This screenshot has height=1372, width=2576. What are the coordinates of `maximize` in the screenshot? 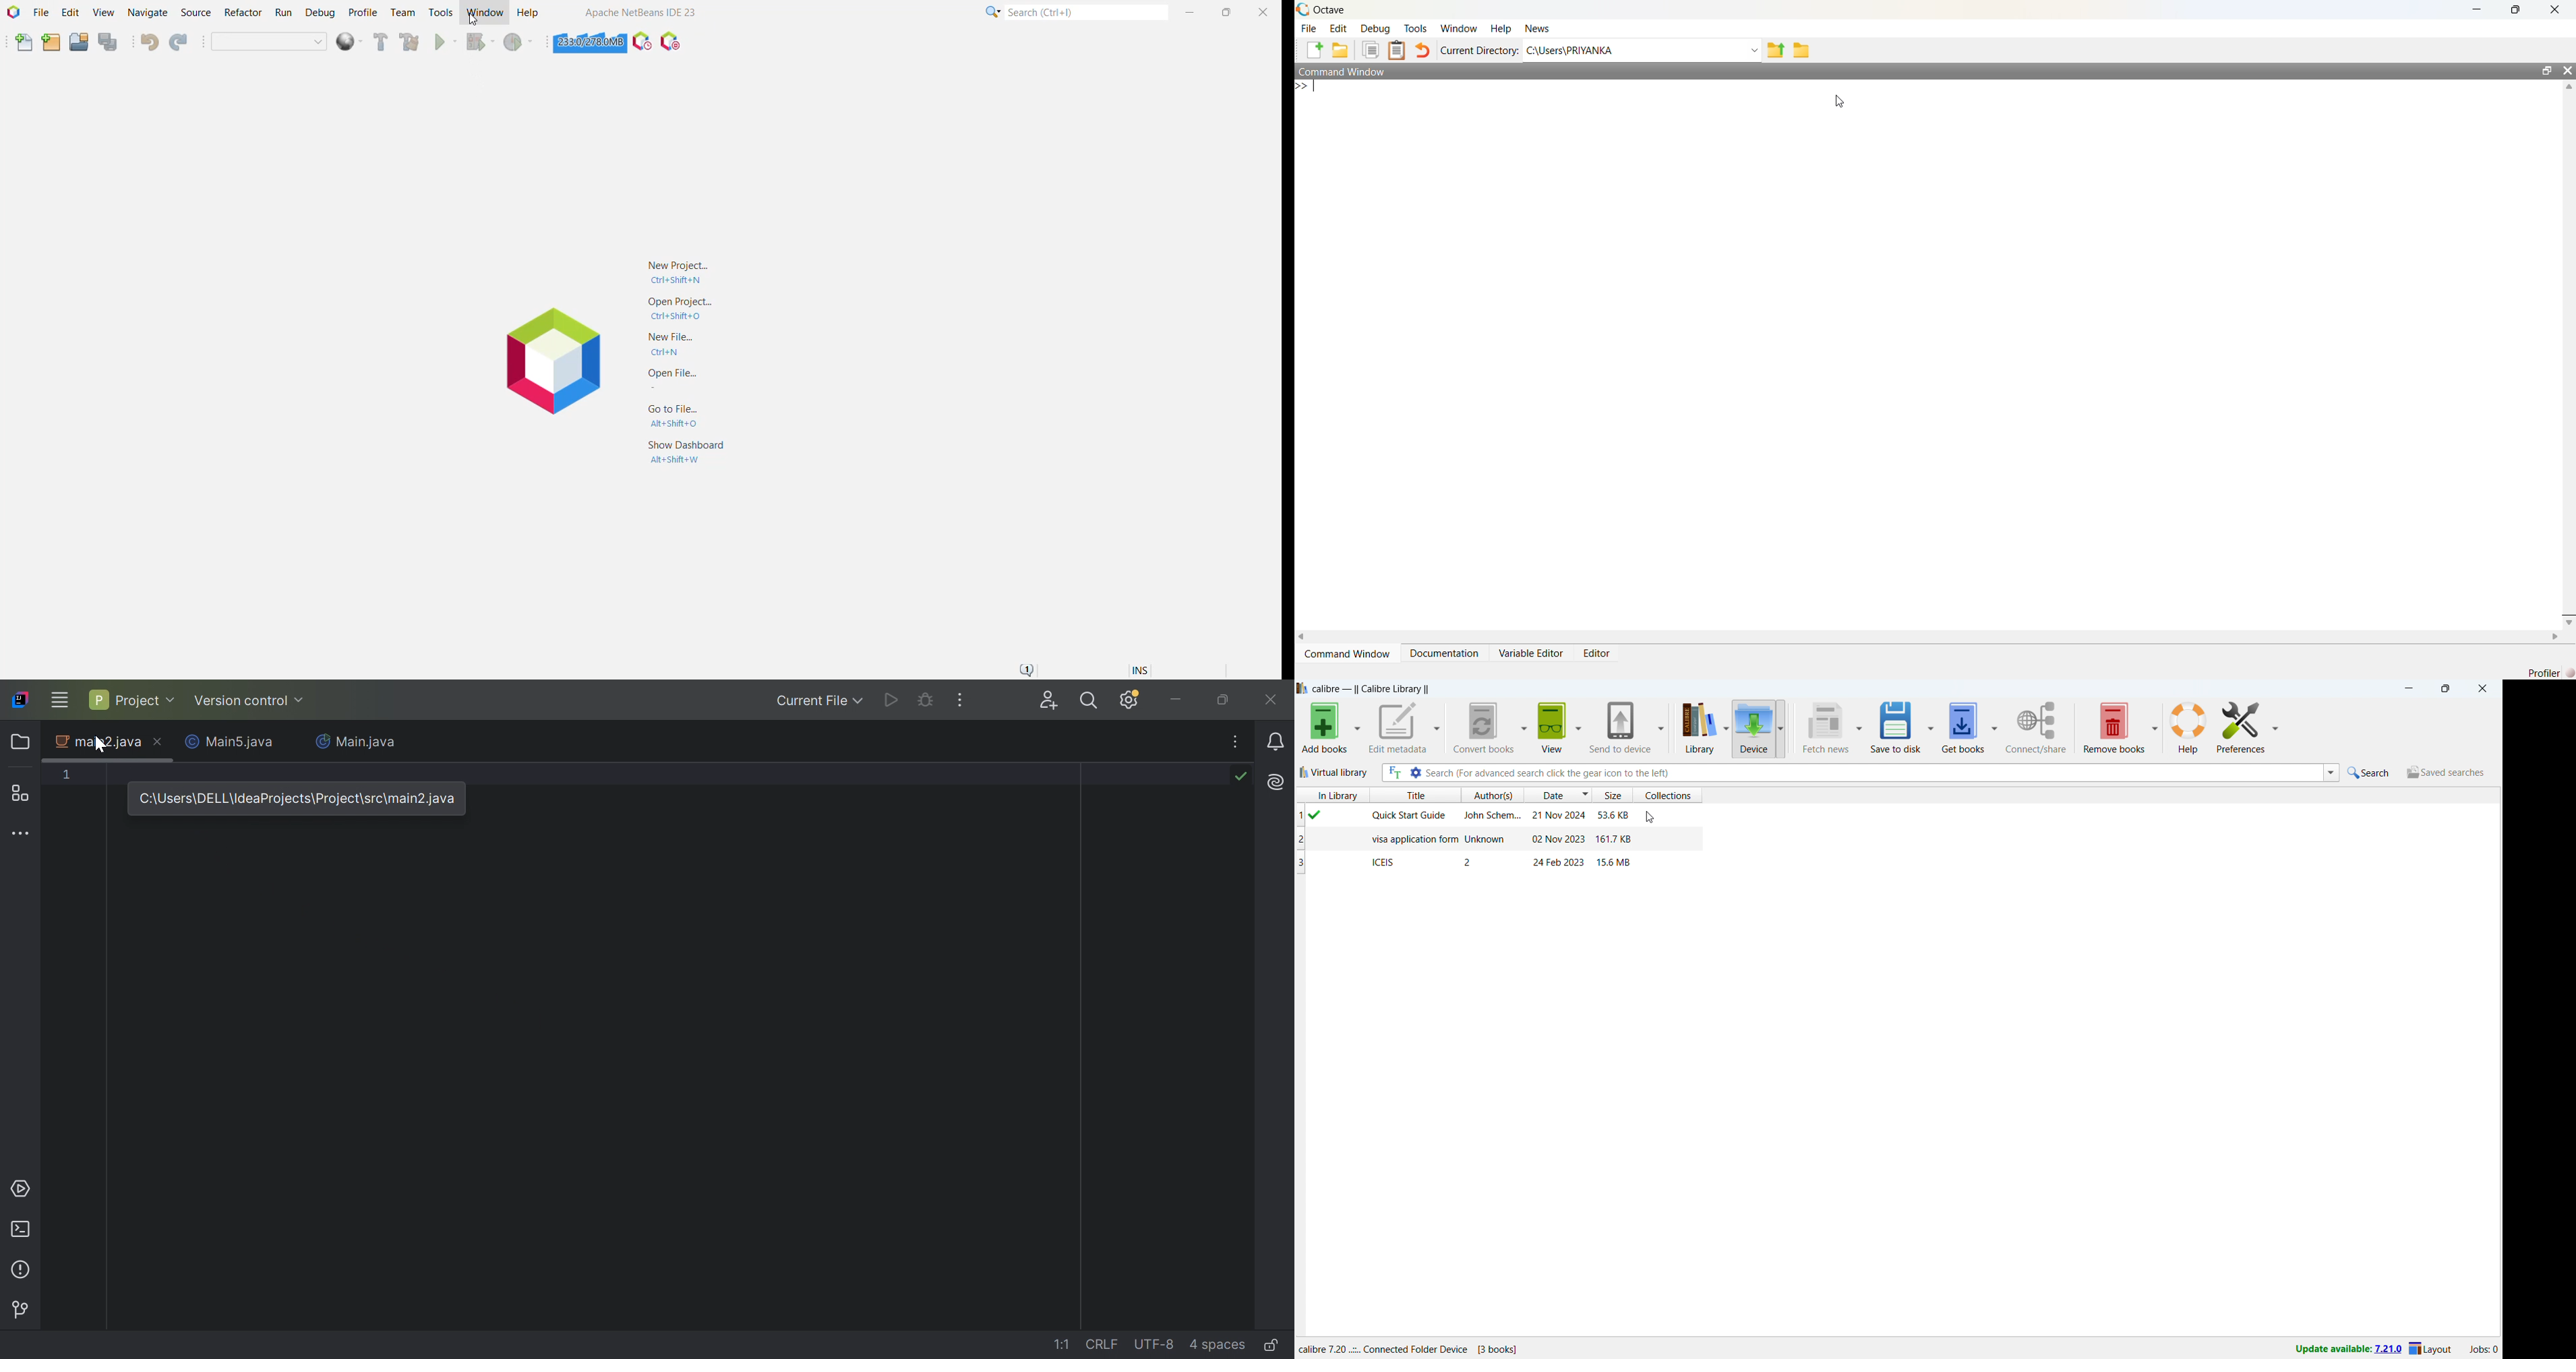 It's located at (2444, 689).